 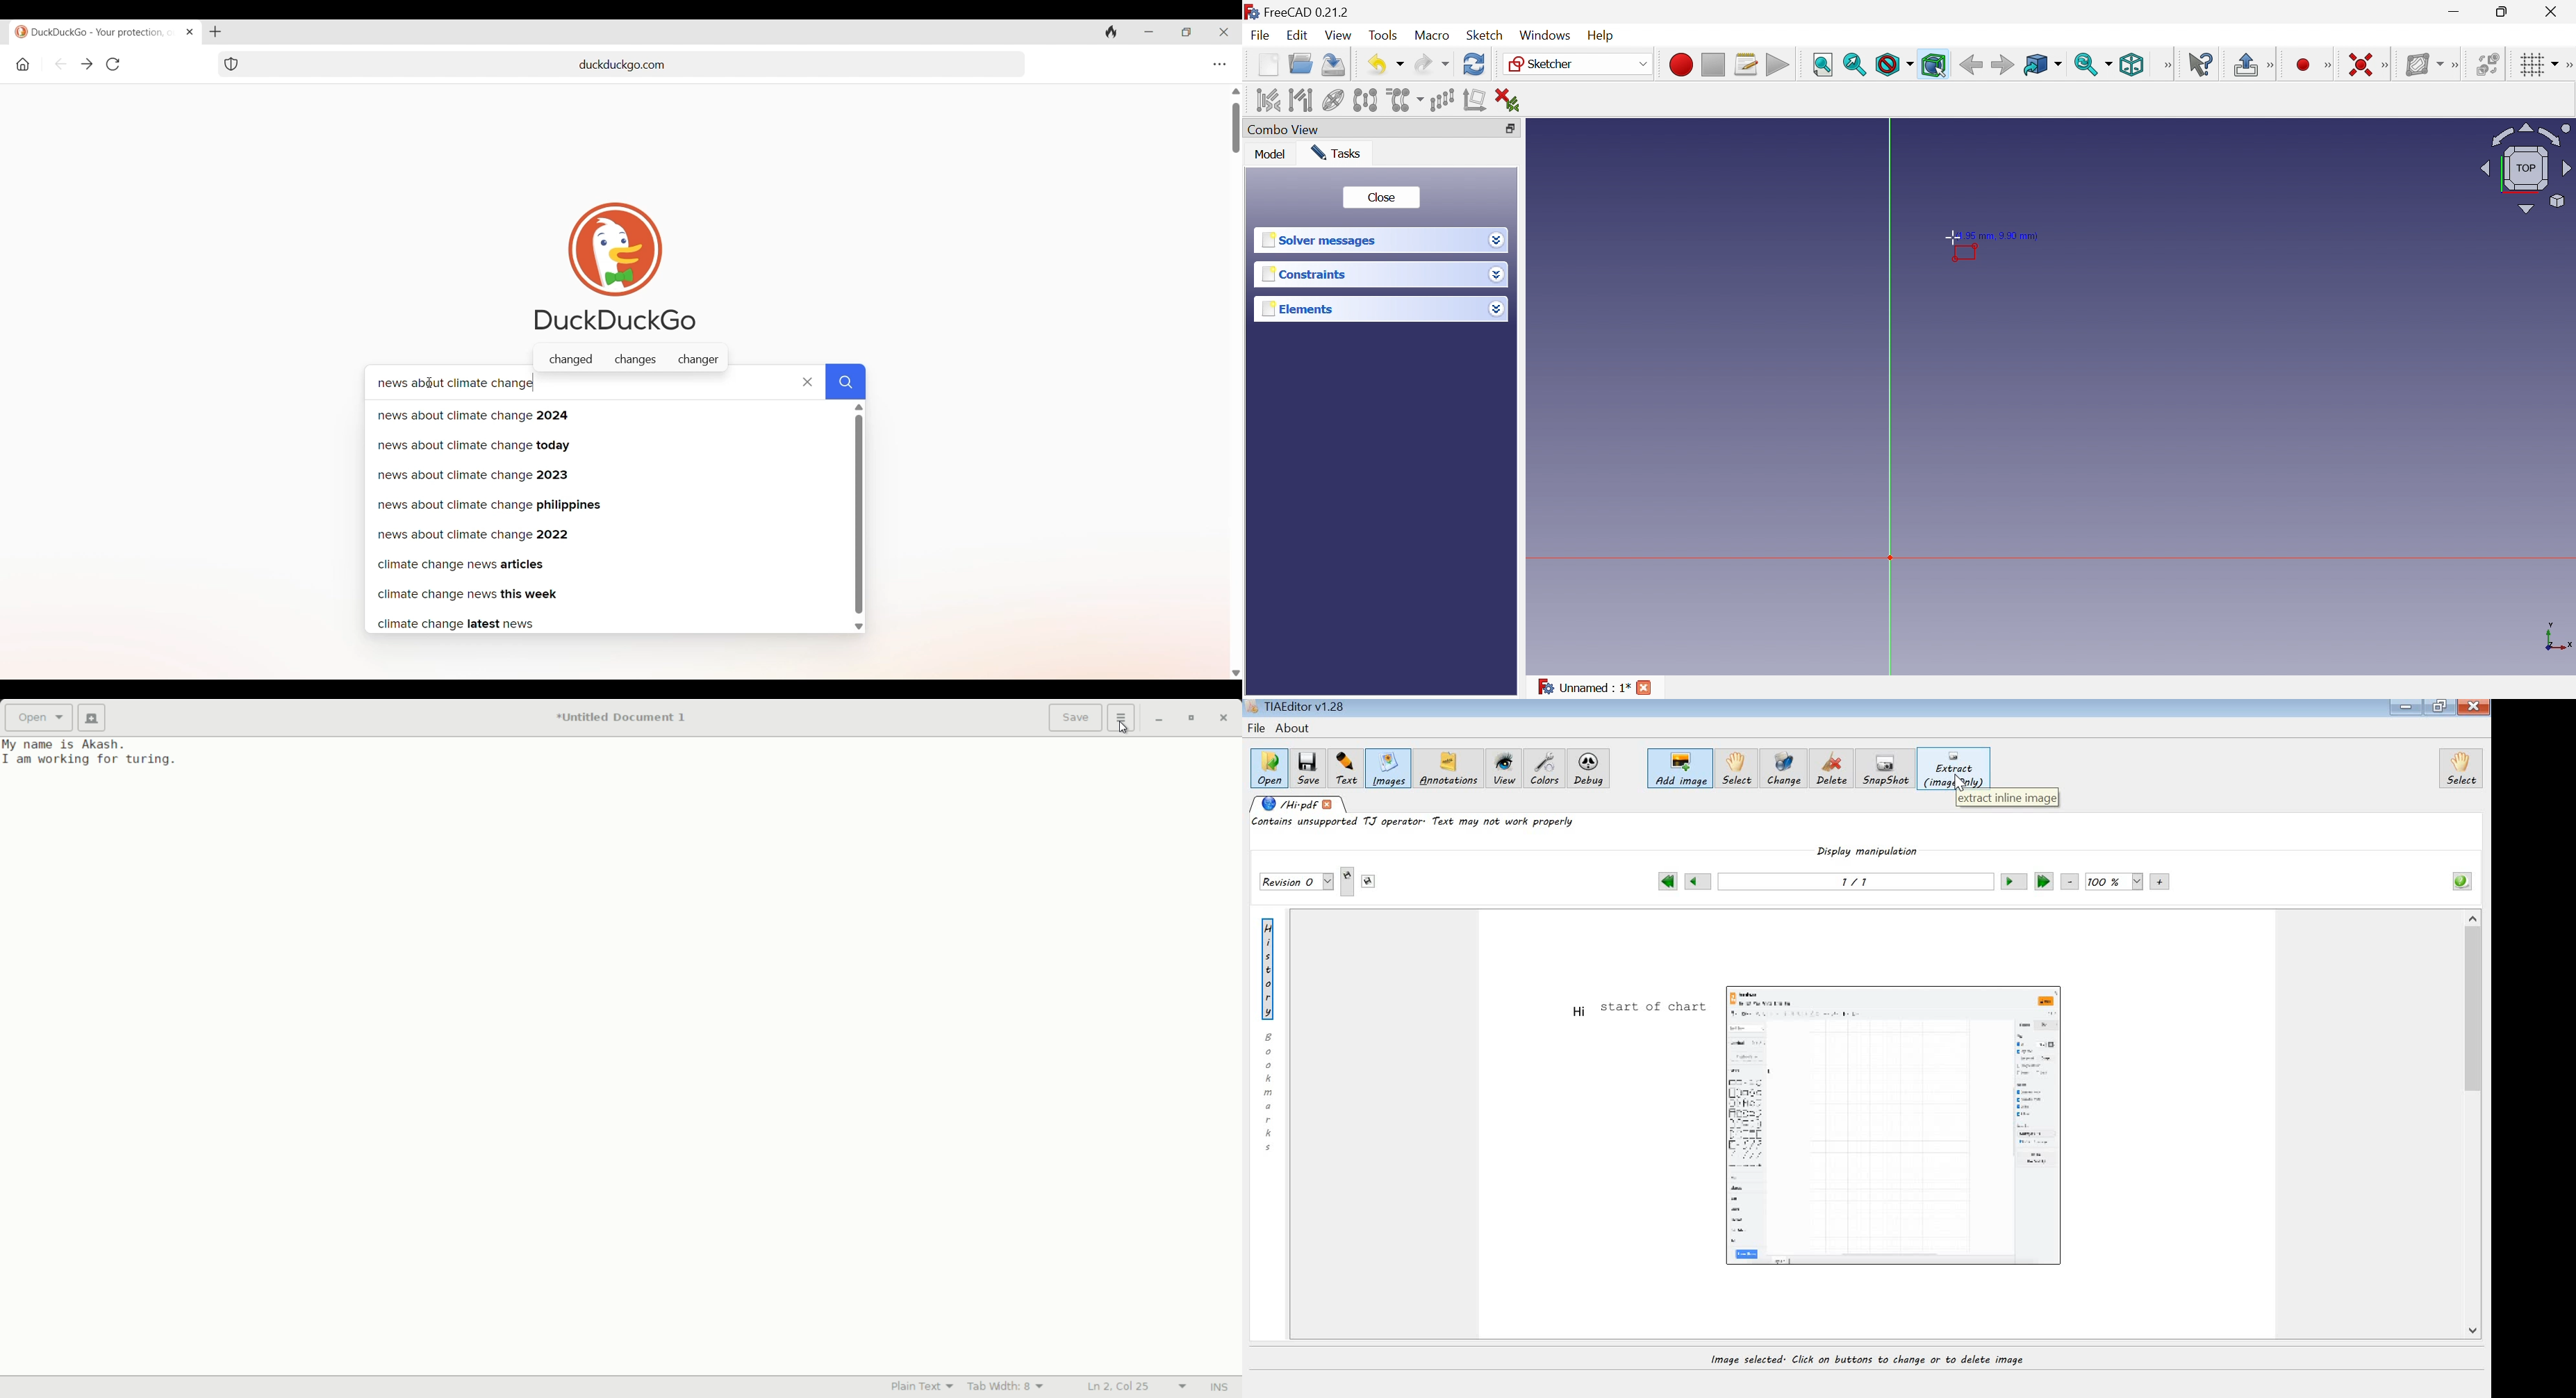 I want to click on lines and columns, so click(x=1139, y=1387).